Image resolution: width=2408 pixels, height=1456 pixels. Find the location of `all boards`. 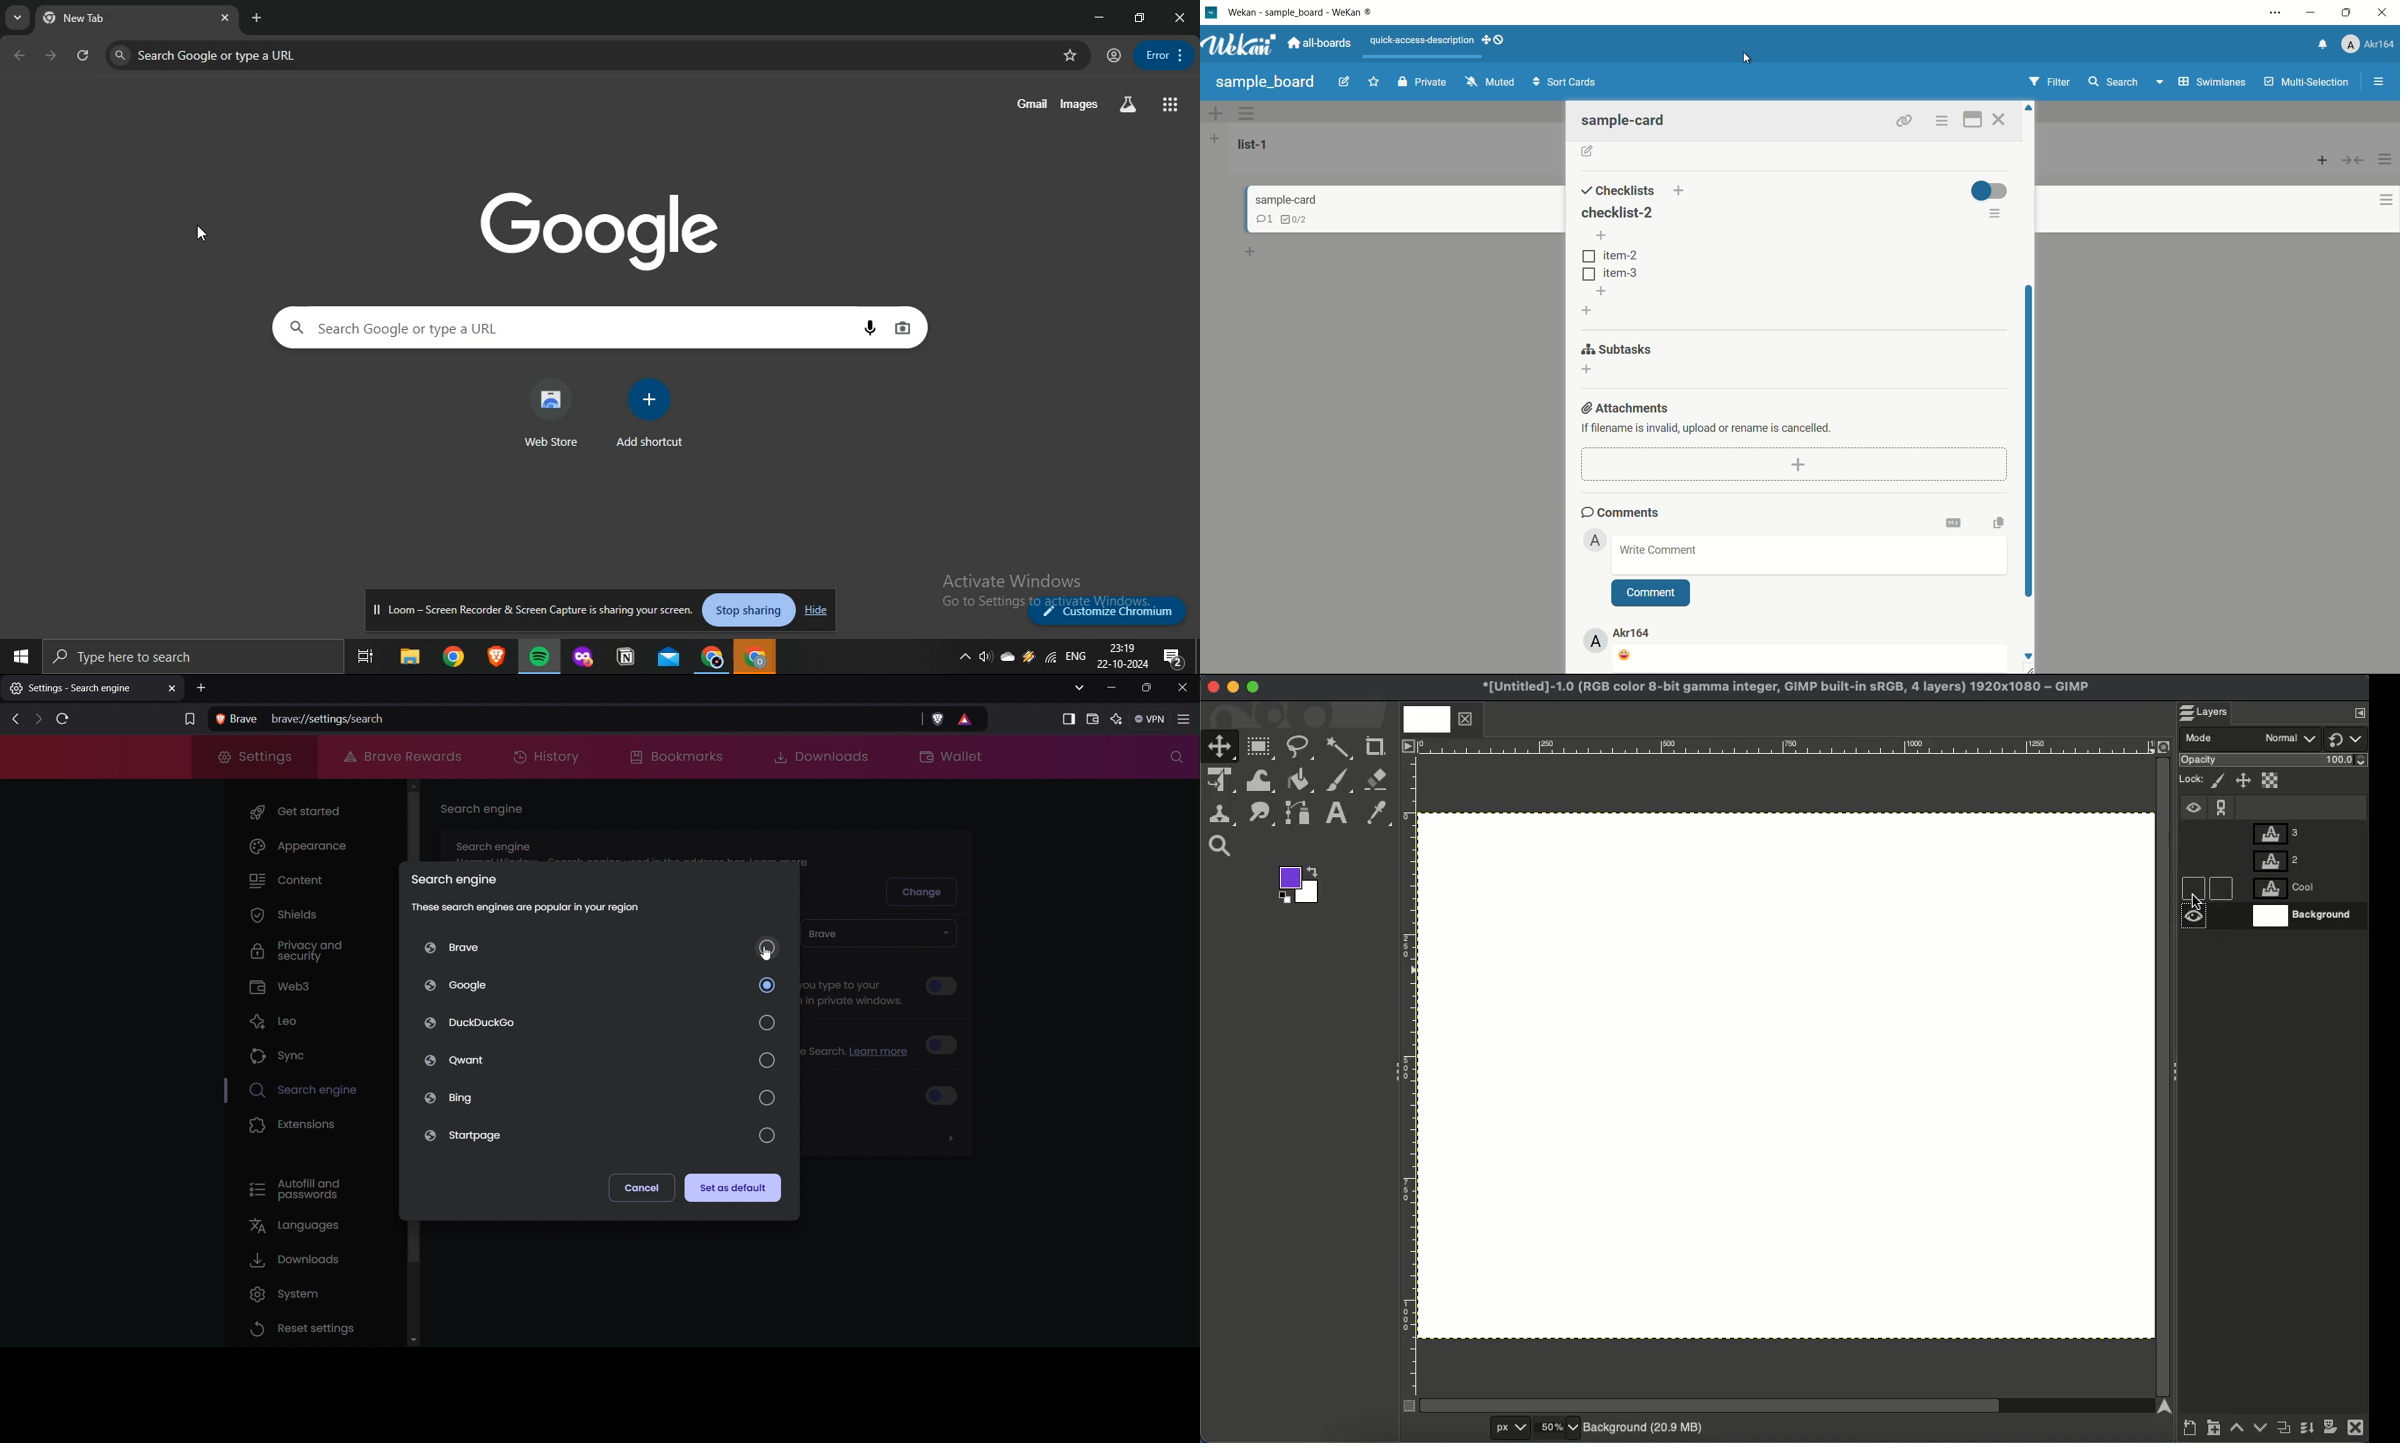

all boards is located at coordinates (1322, 43).